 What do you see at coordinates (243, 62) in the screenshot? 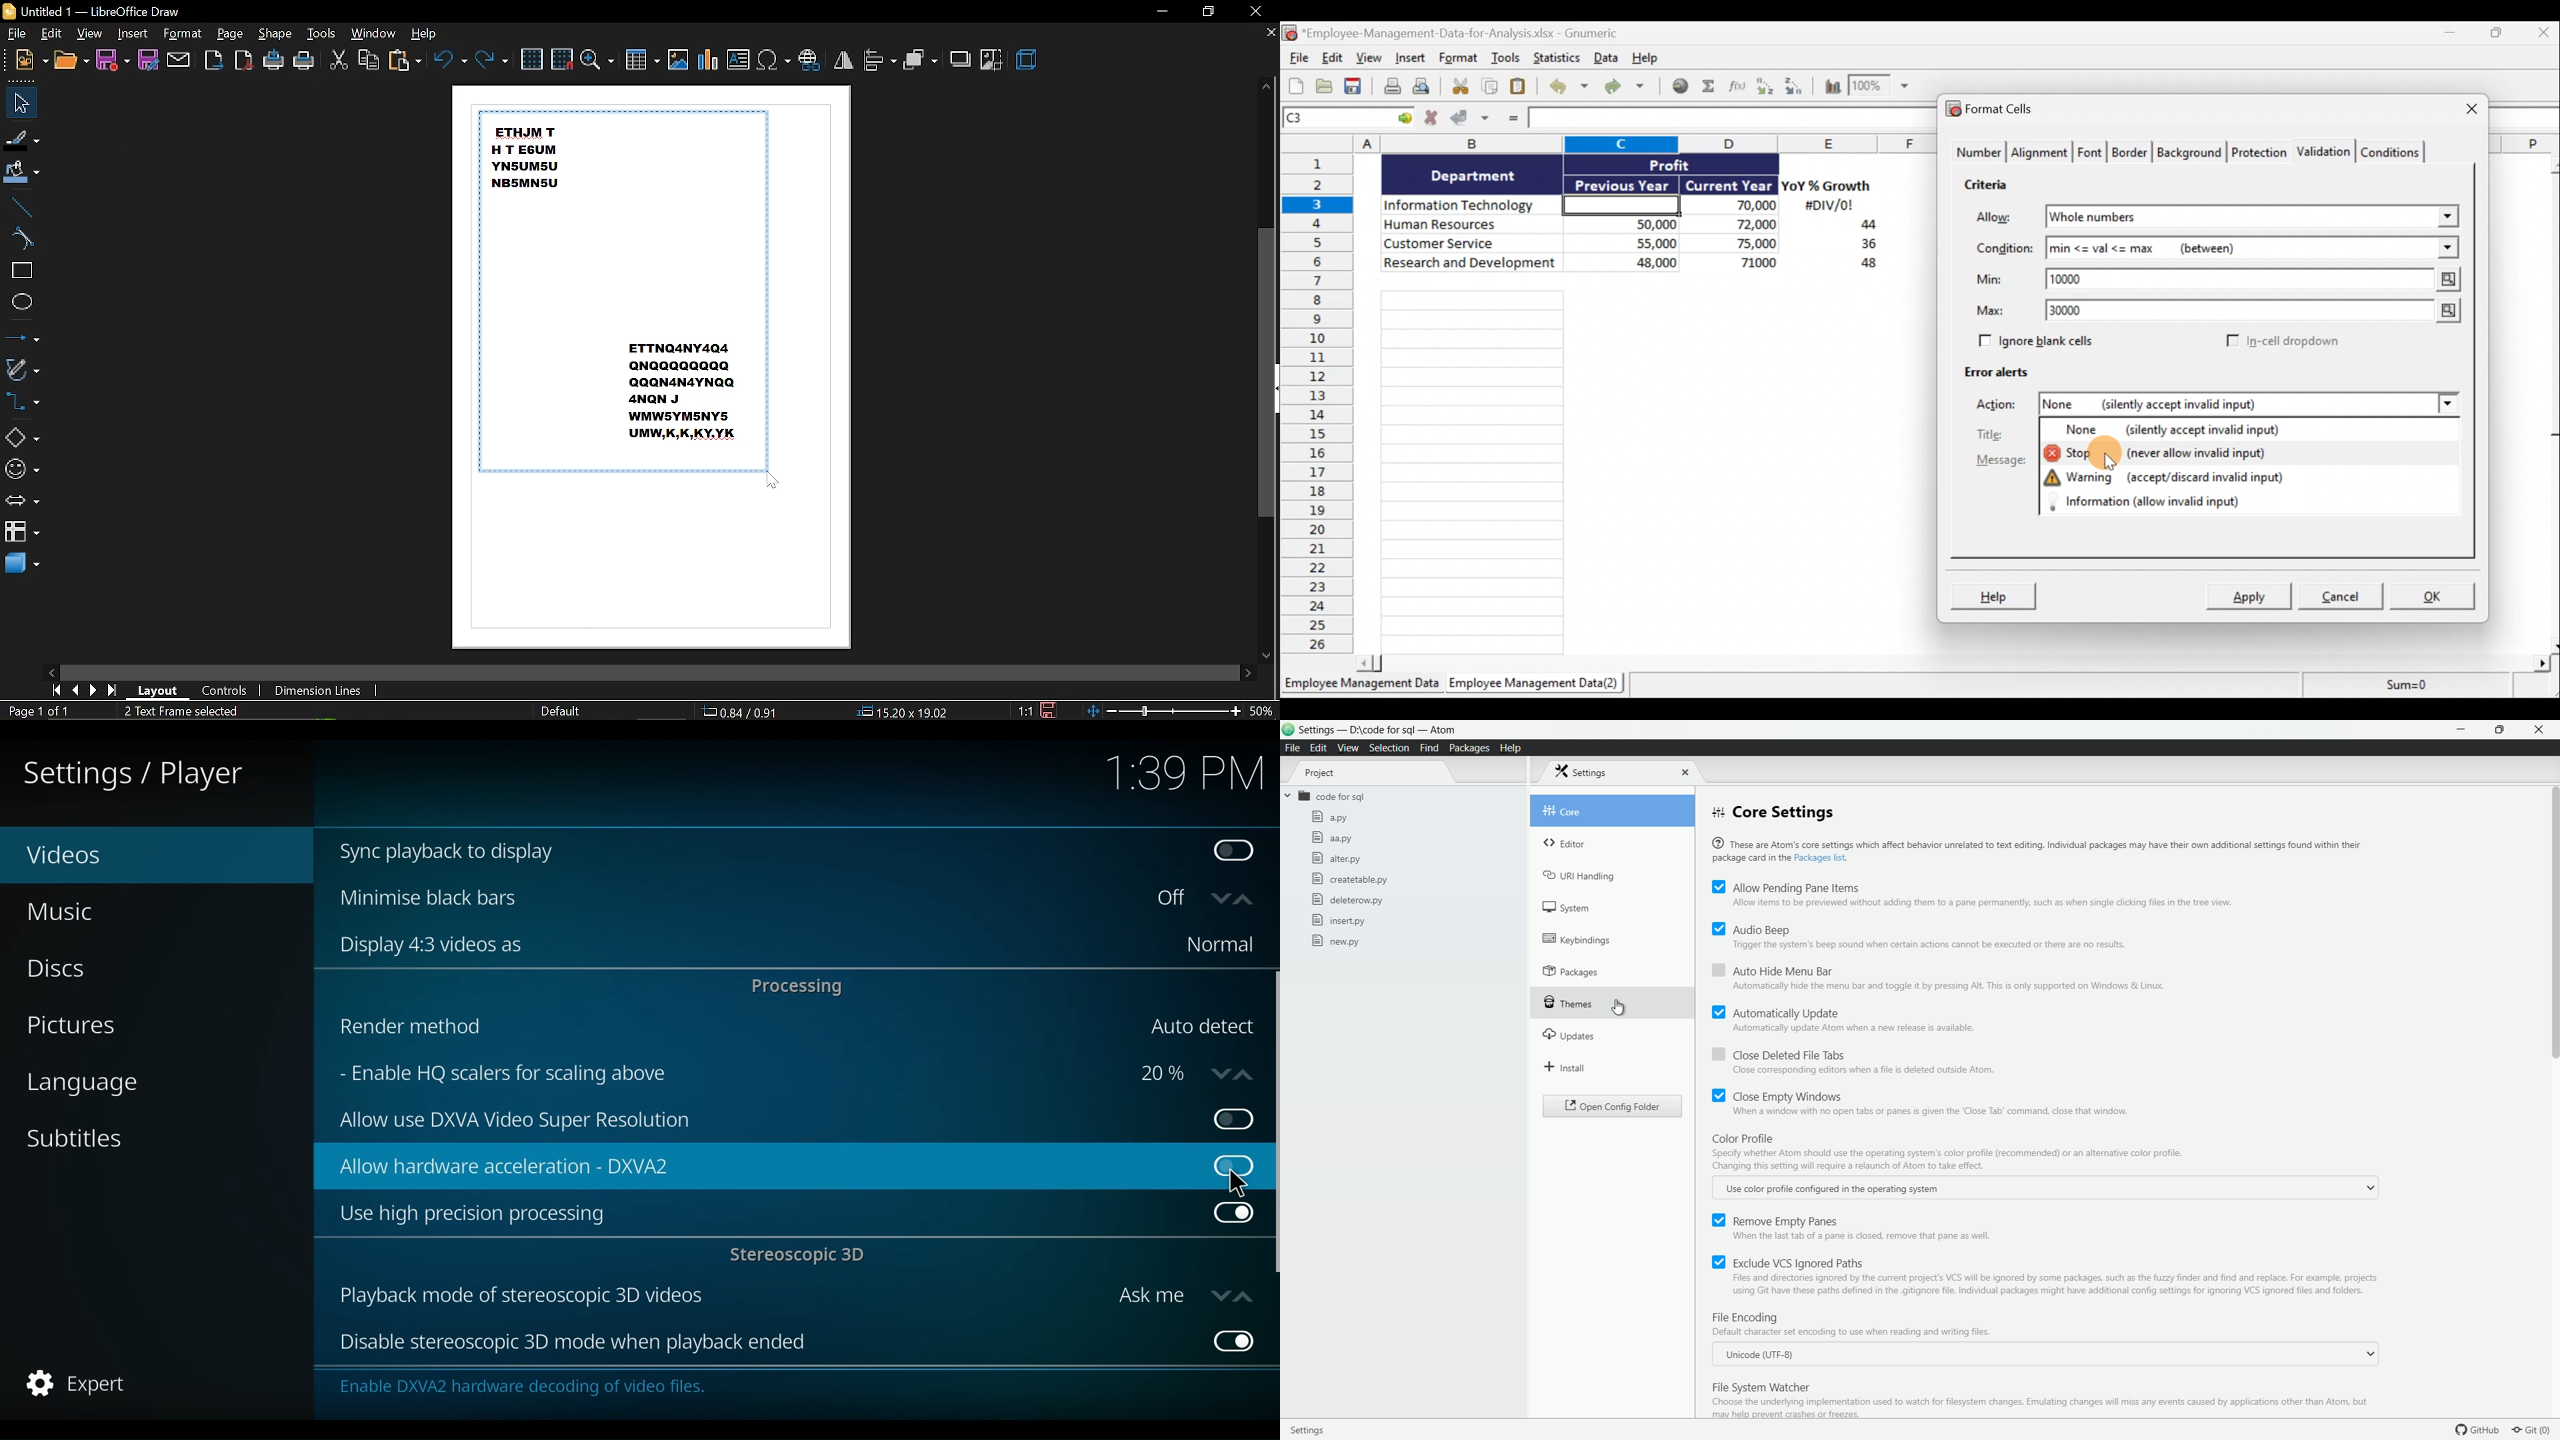
I see `export as pdf` at bounding box center [243, 62].